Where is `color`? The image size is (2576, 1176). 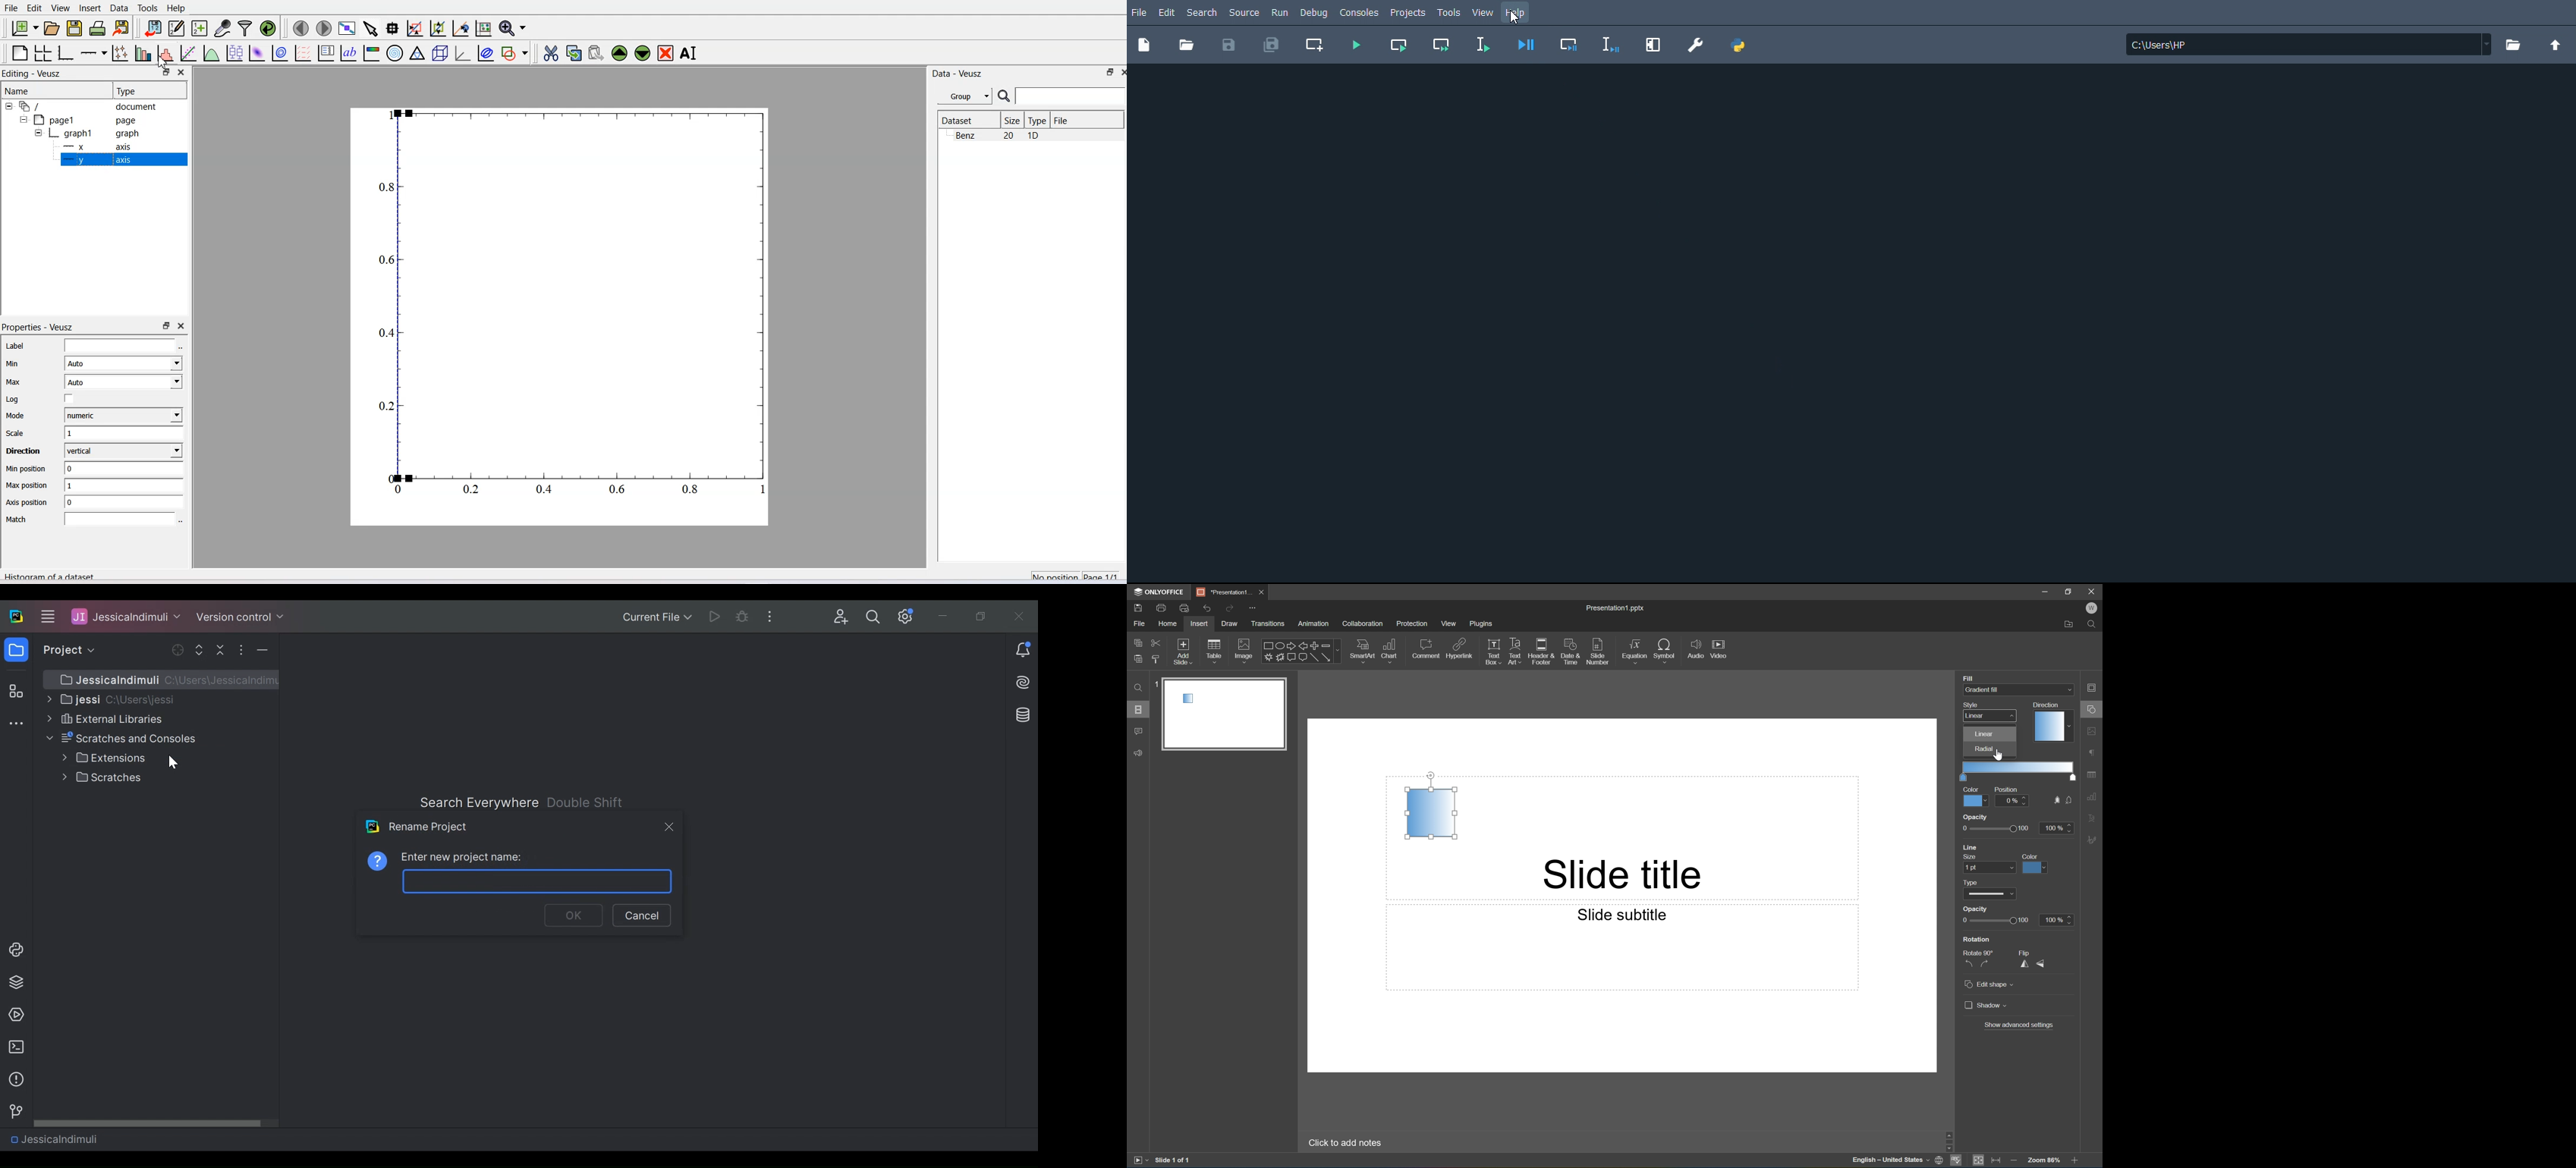
color is located at coordinates (1976, 796).